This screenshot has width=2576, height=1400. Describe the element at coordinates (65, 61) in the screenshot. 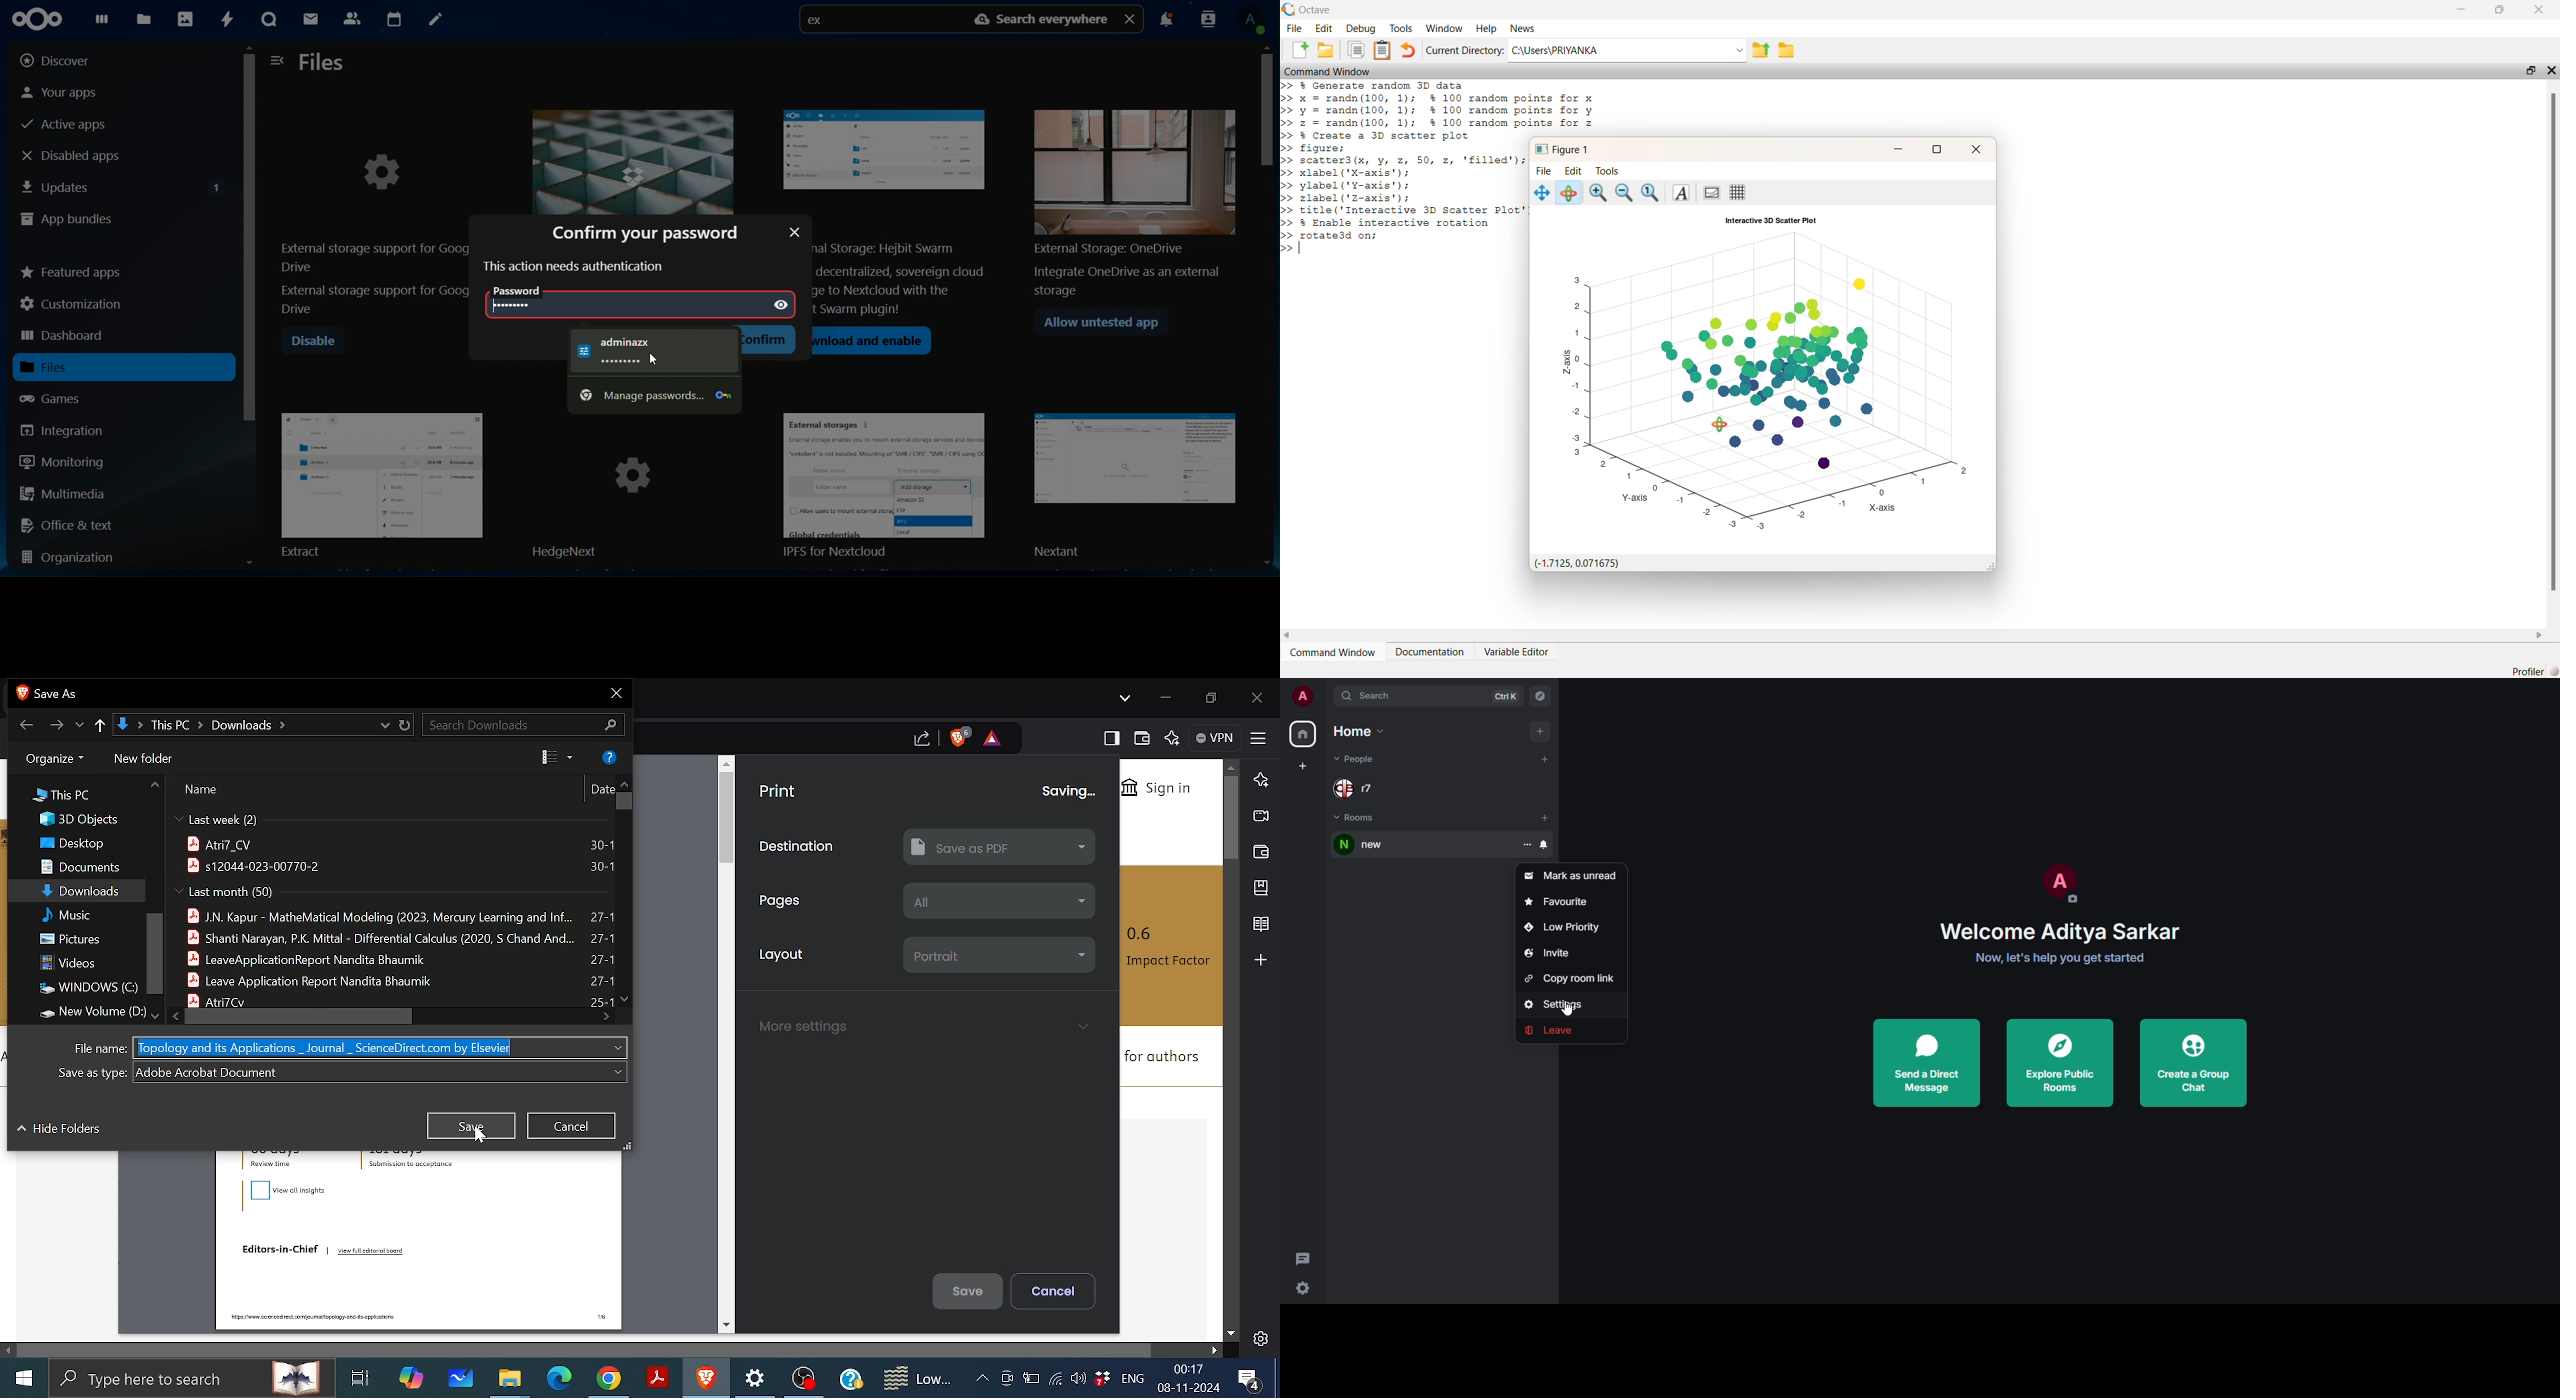

I see `discover` at that location.